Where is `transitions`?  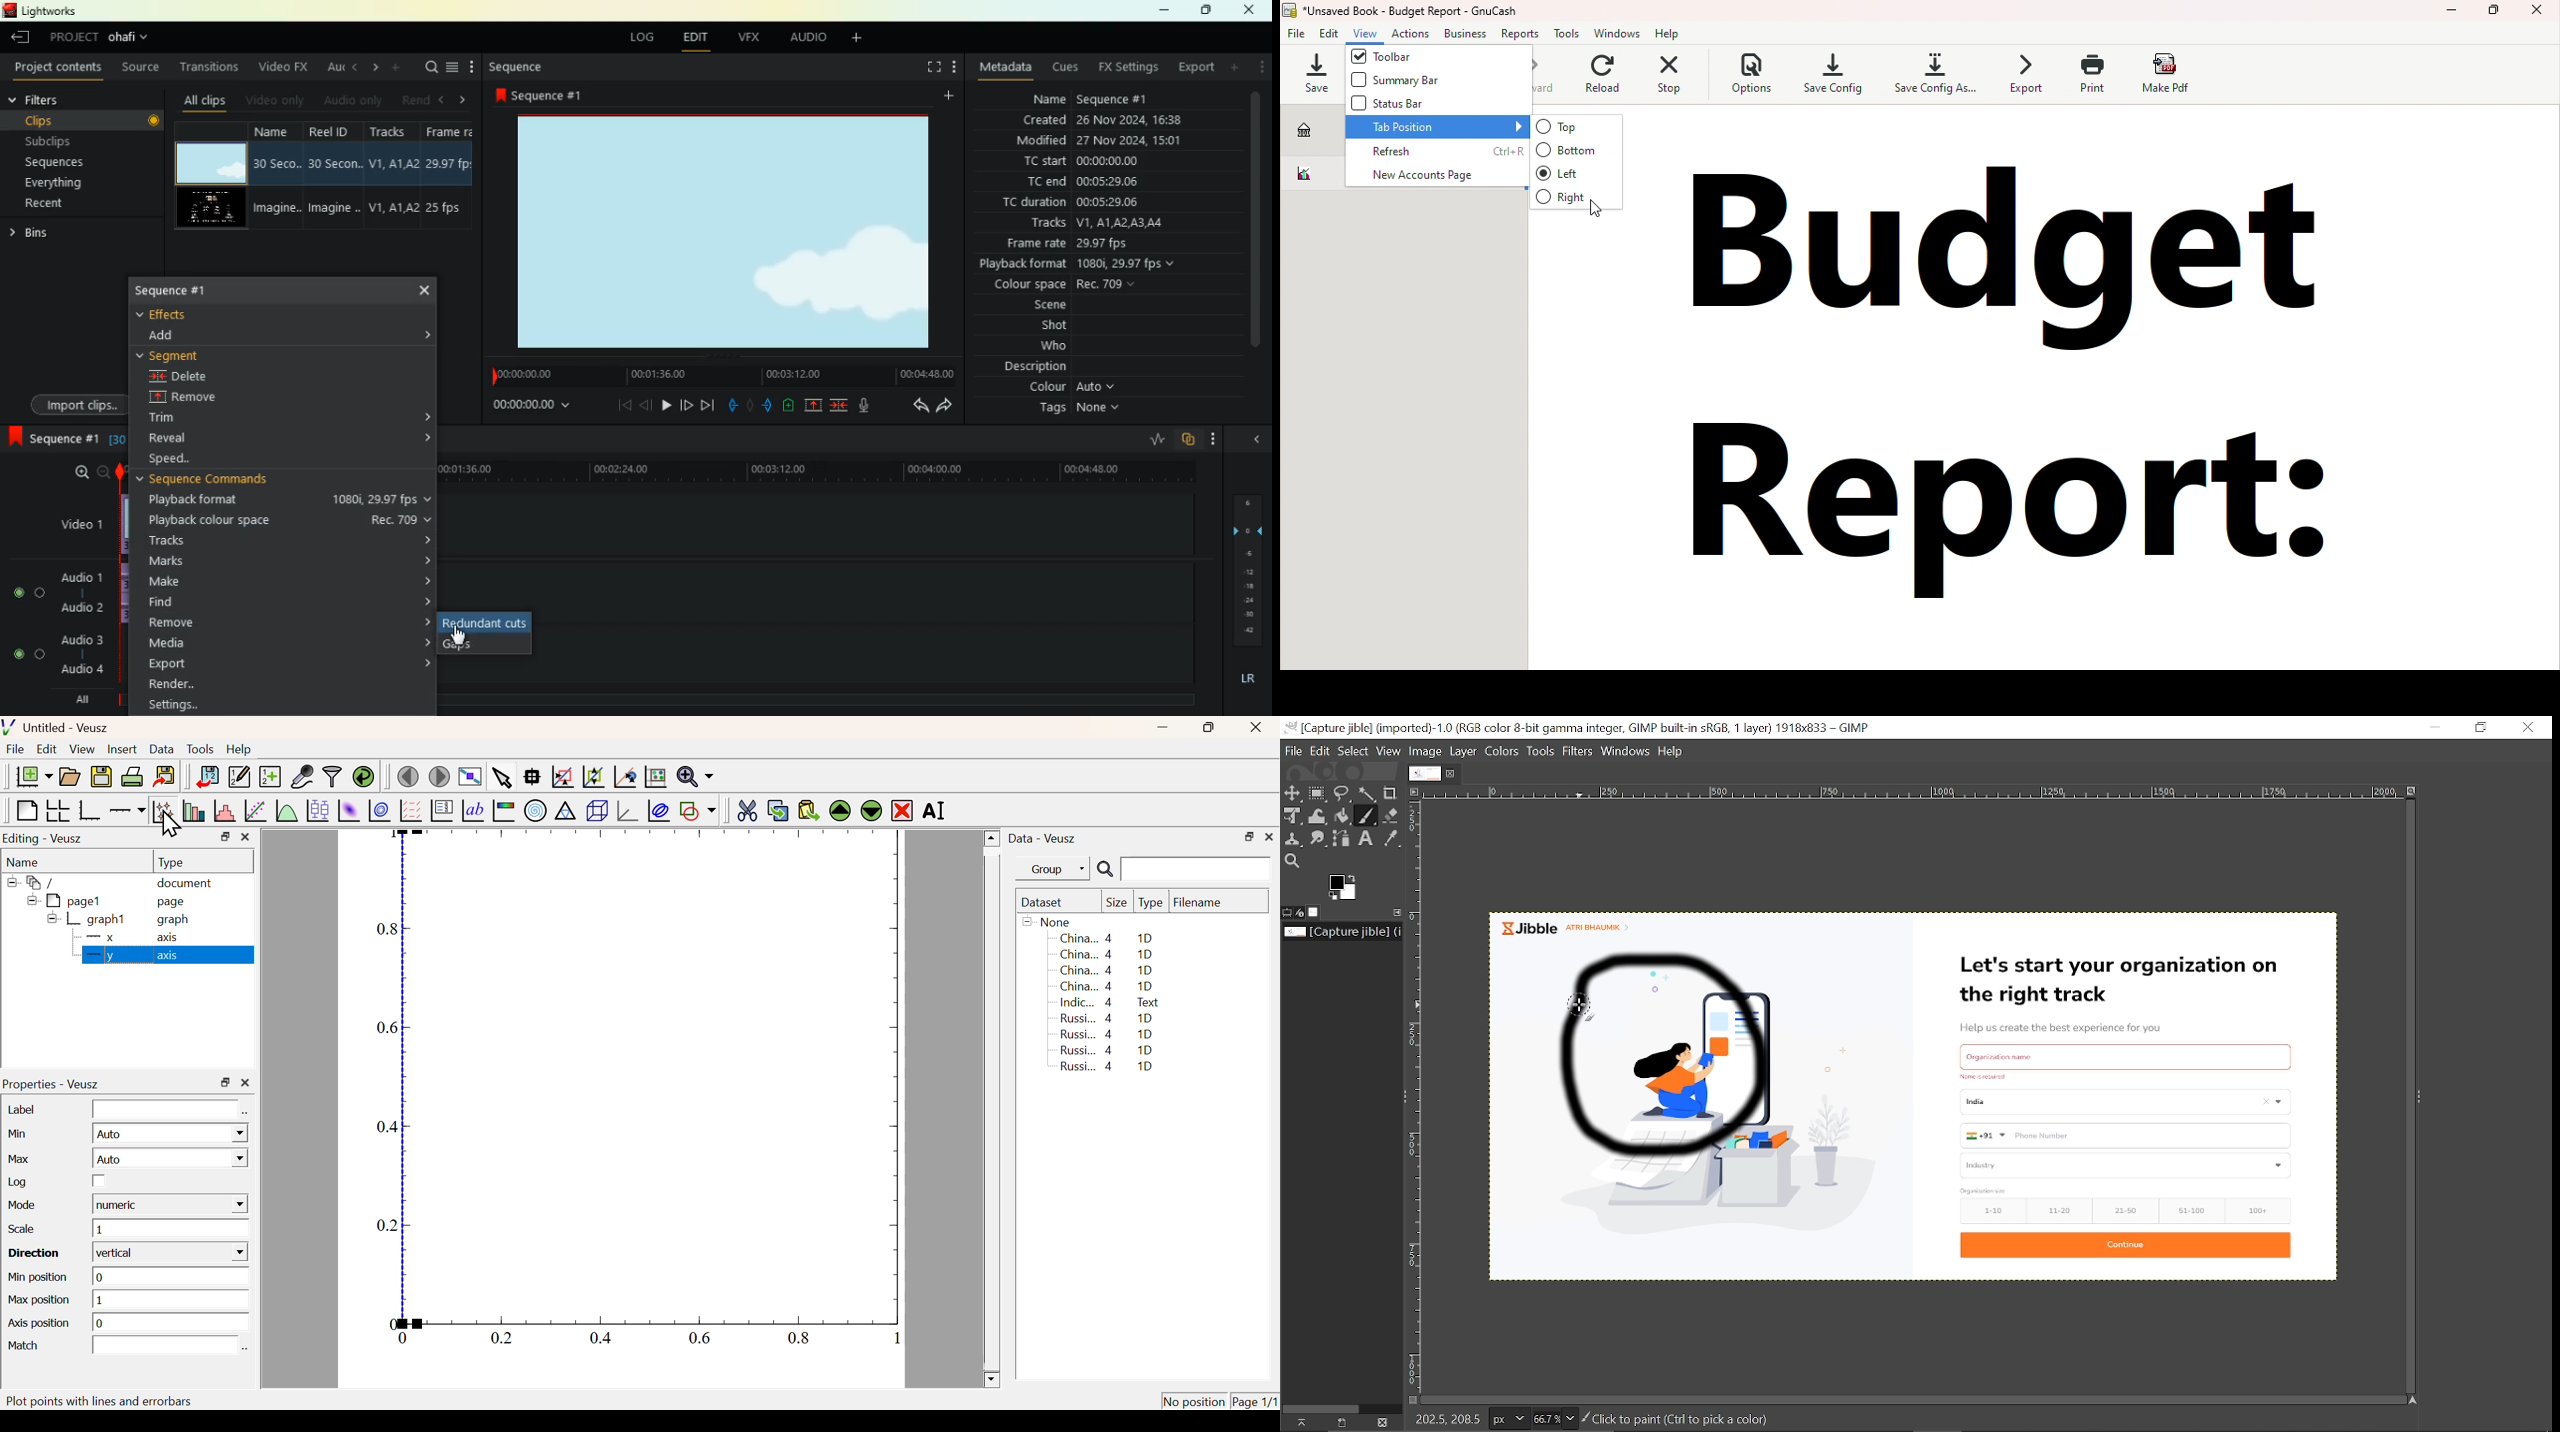 transitions is located at coordinates (213, 67).